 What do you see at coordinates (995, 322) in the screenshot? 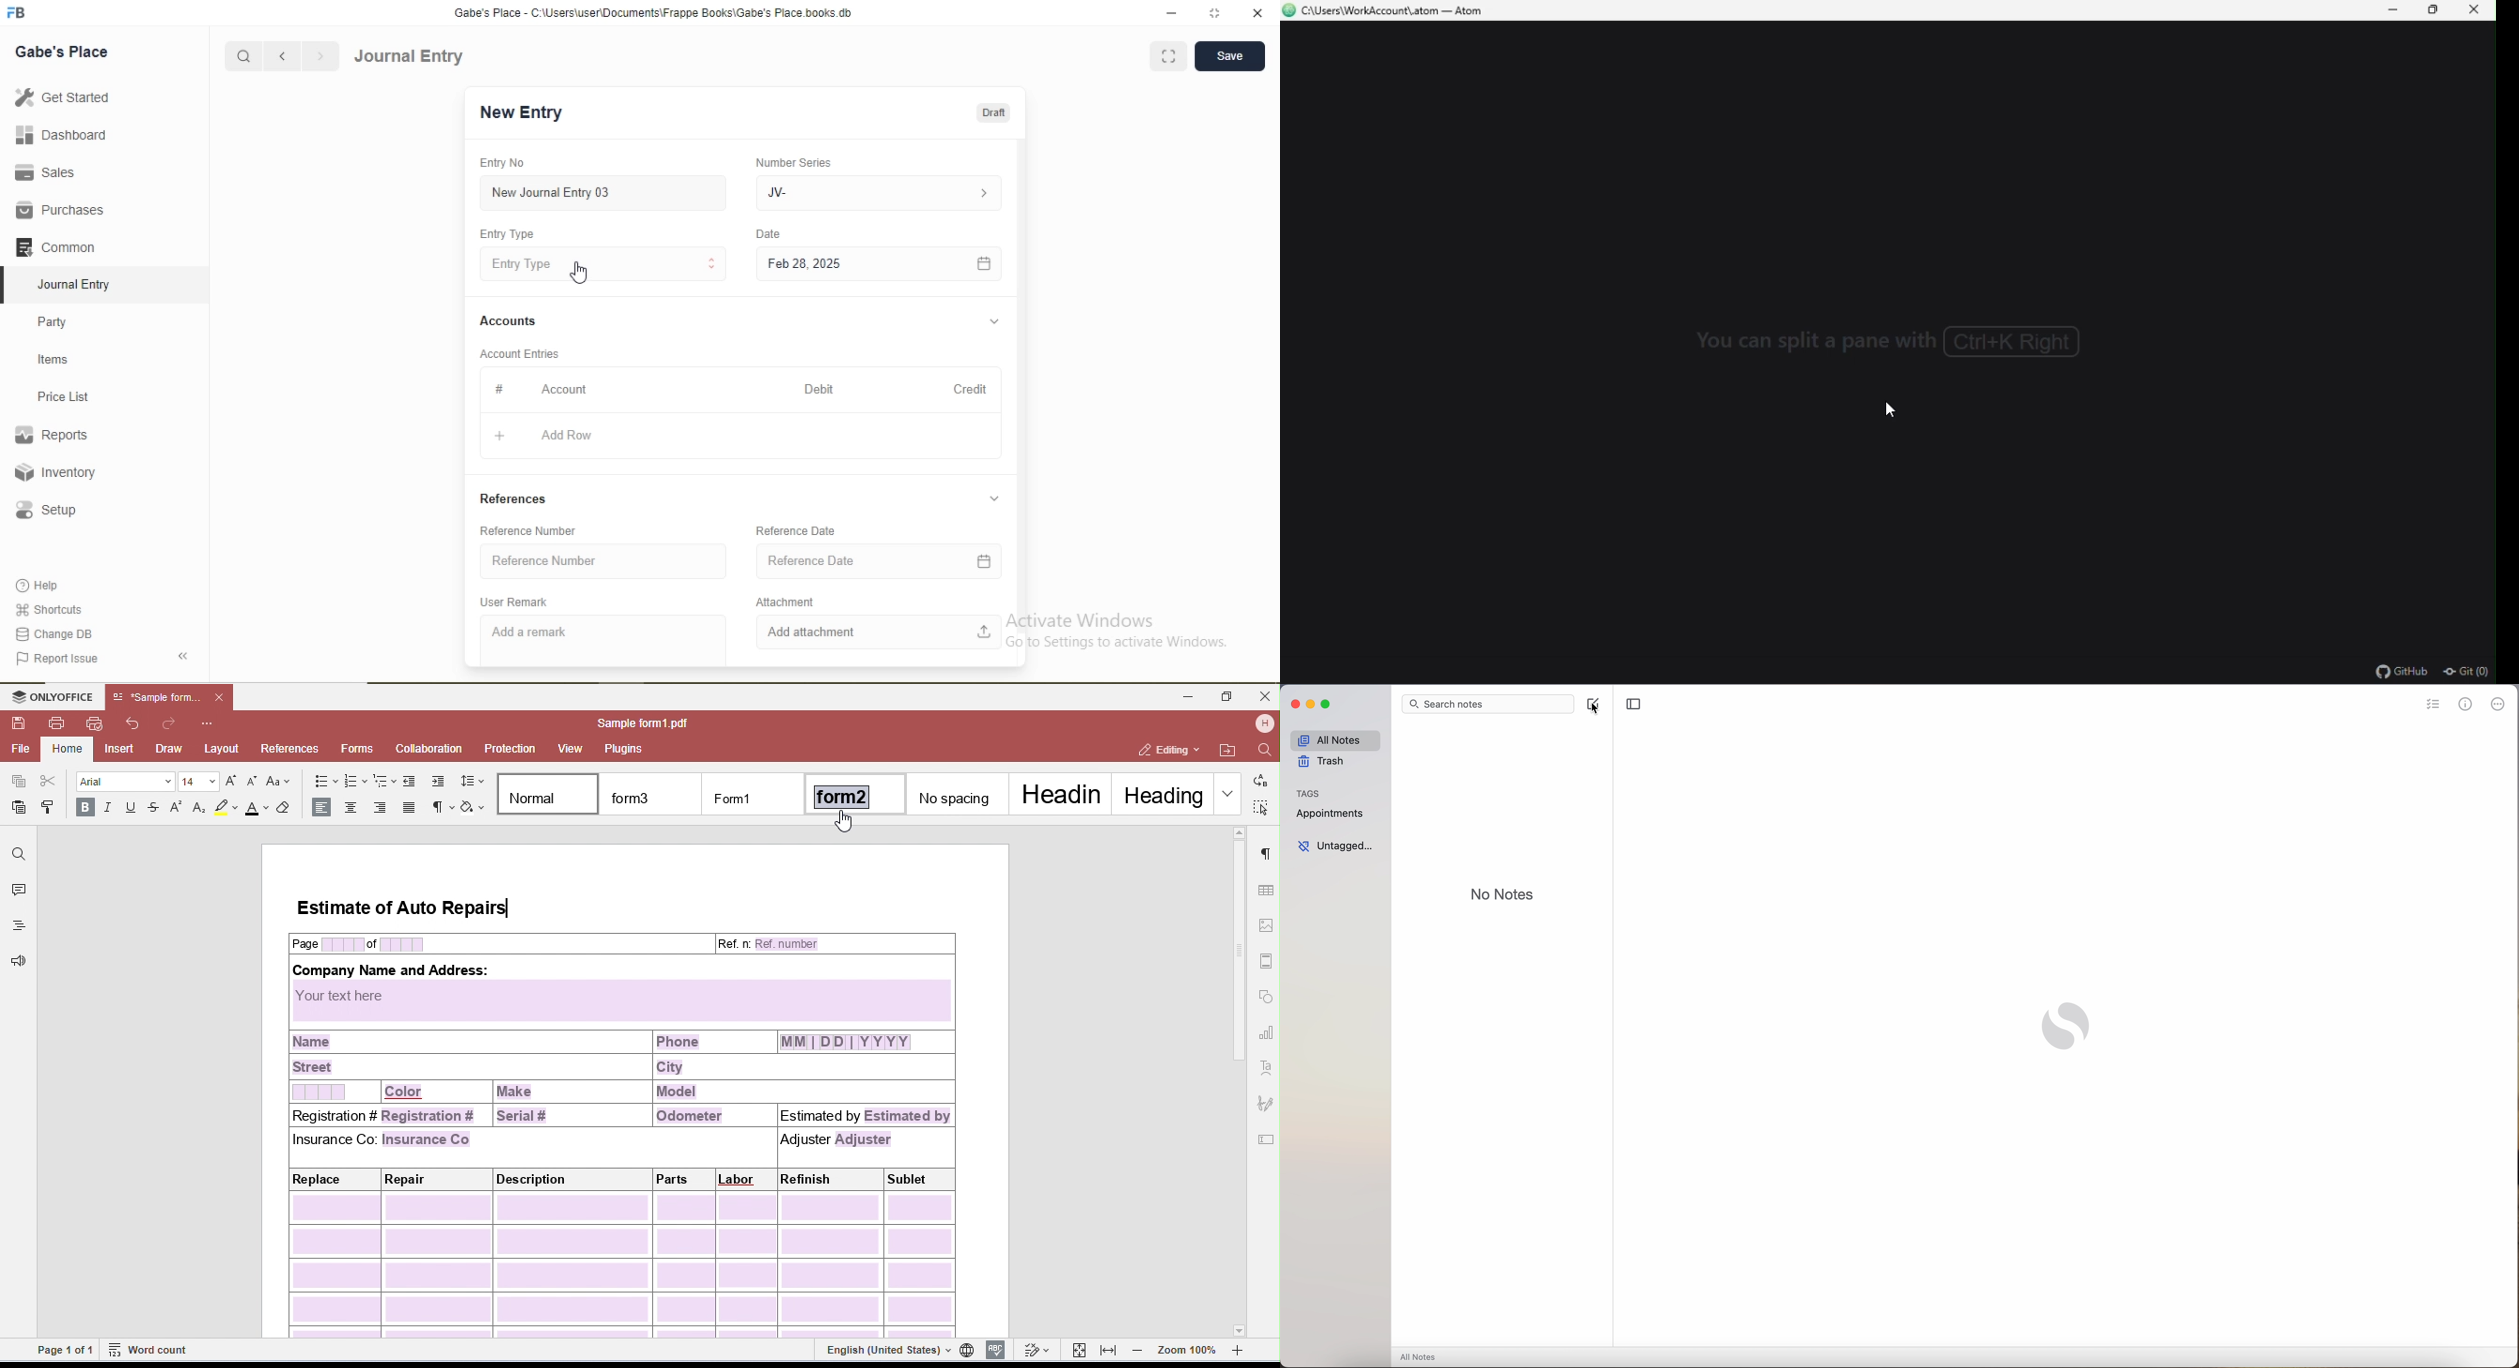
I see `Dropdown` at bounding box center [995, 322].